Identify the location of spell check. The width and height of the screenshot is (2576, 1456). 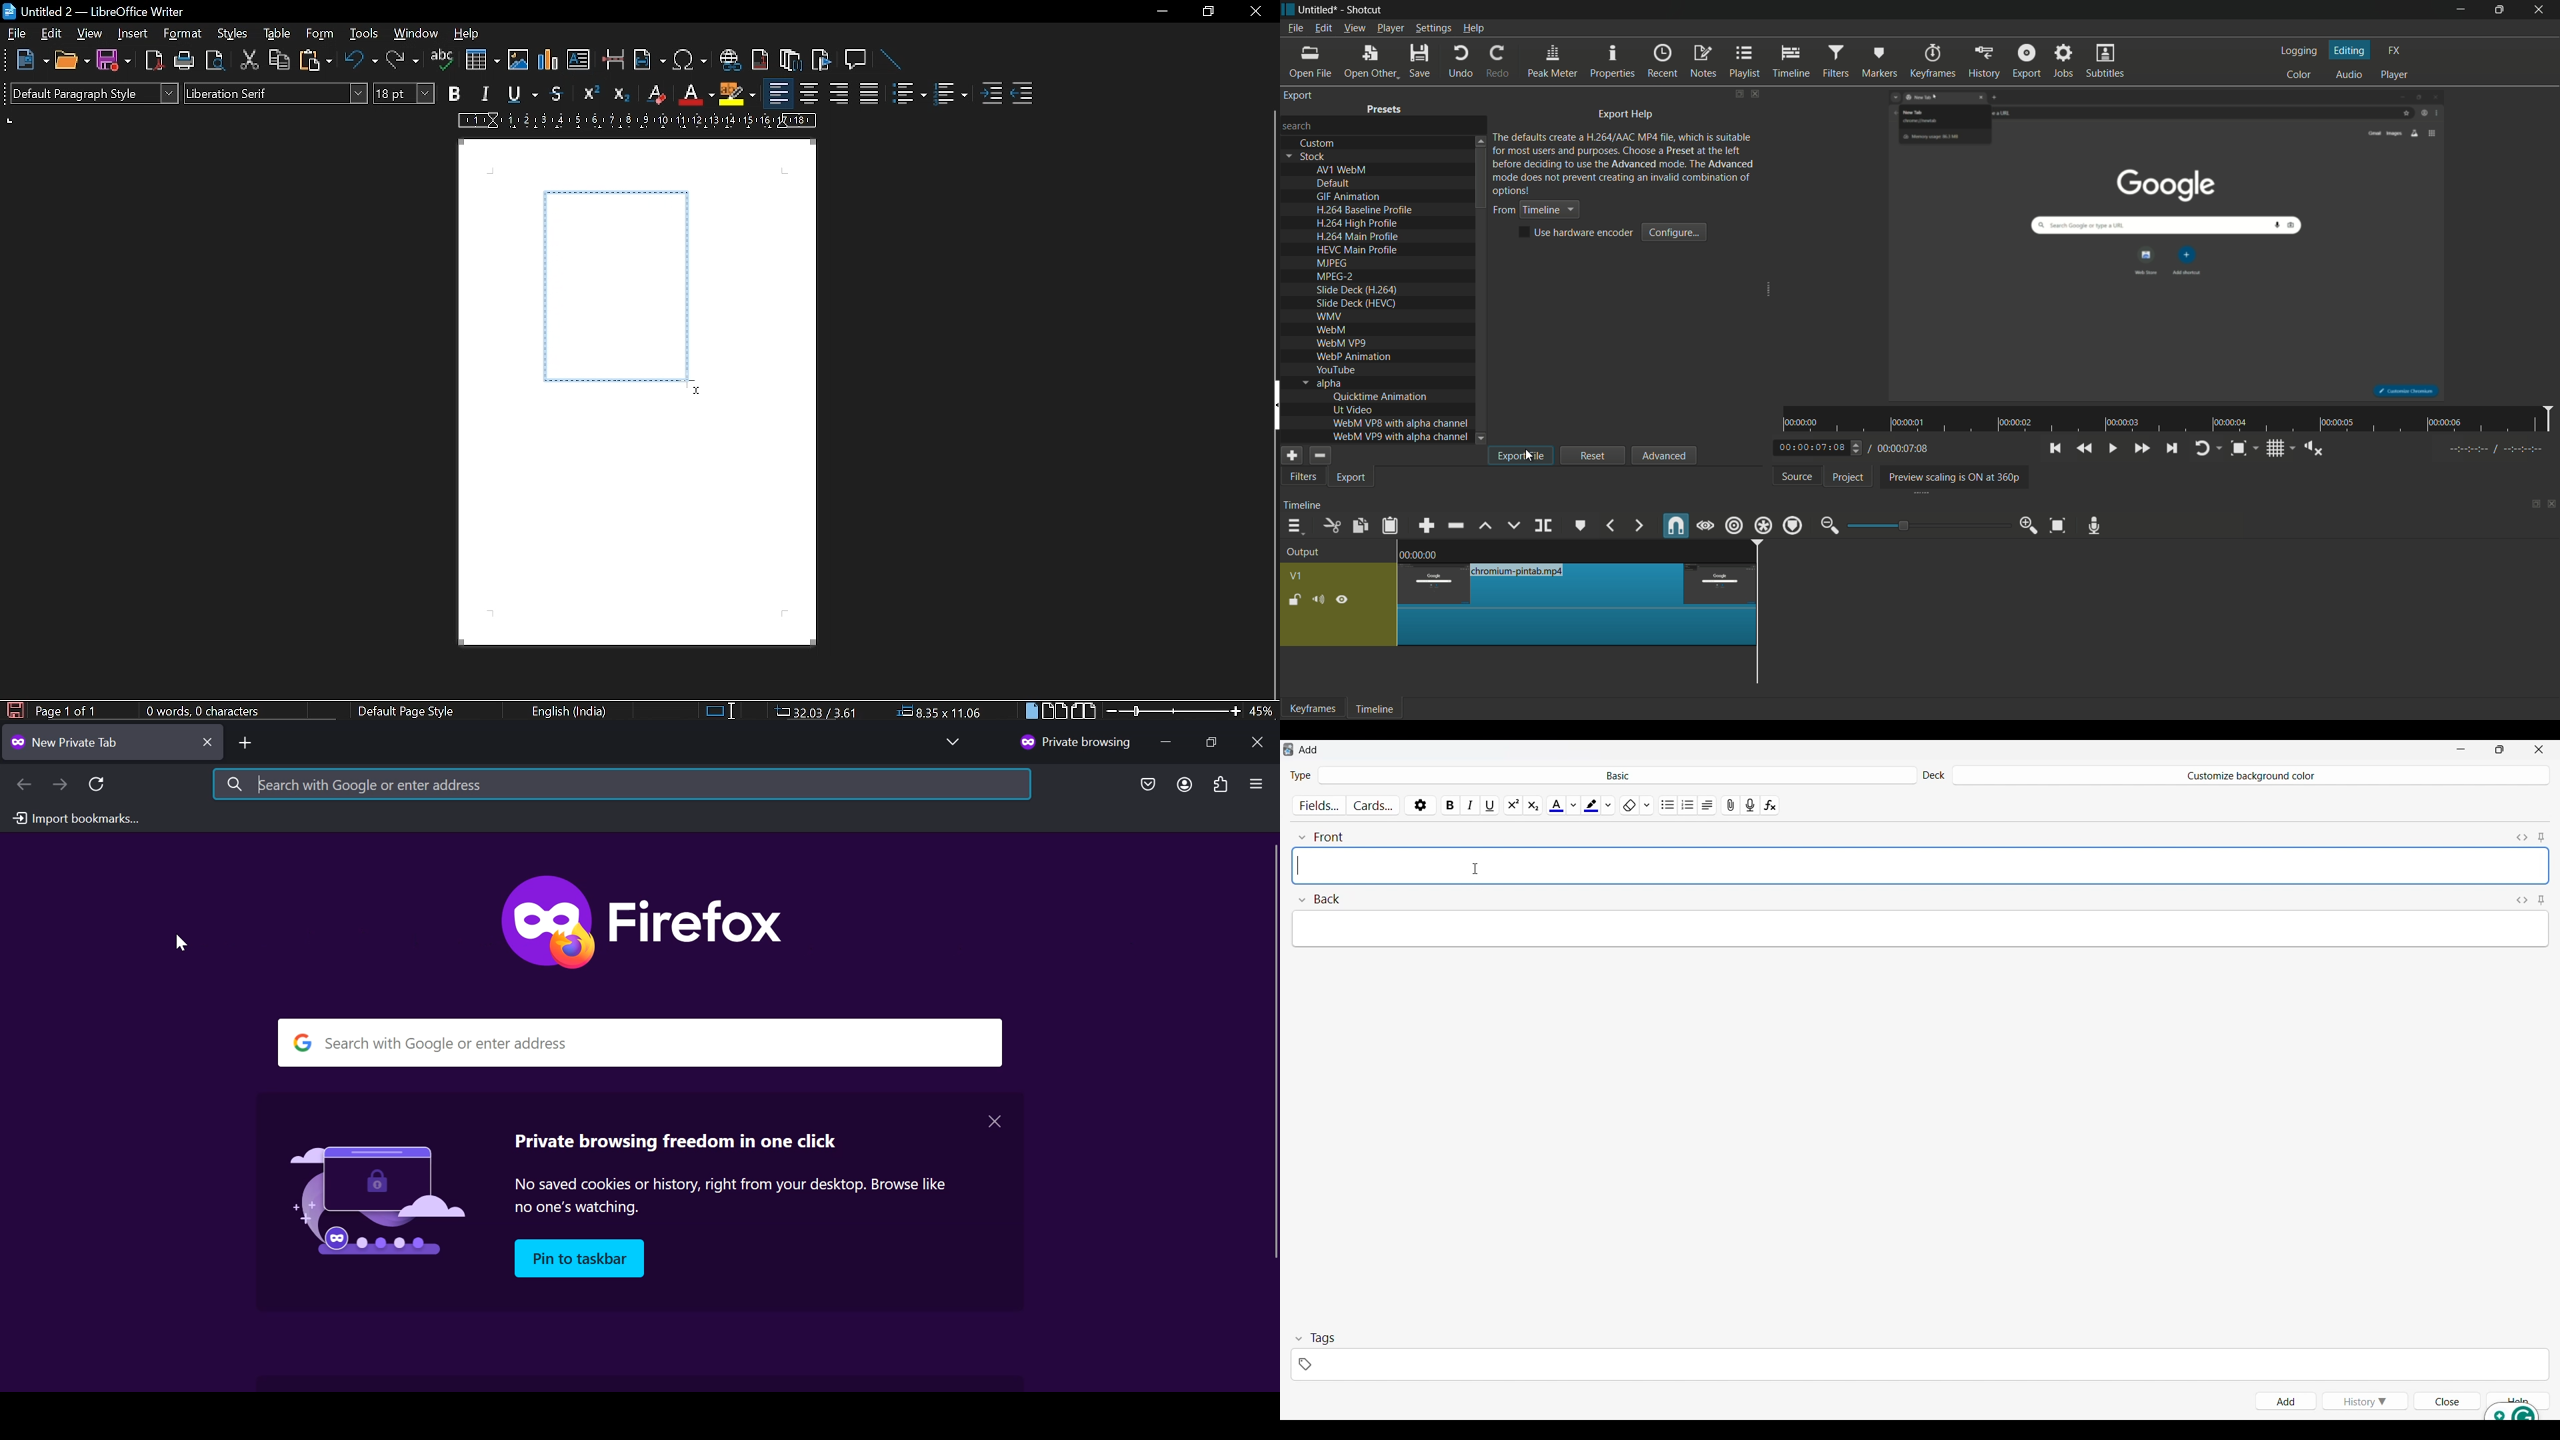
(441, 62).